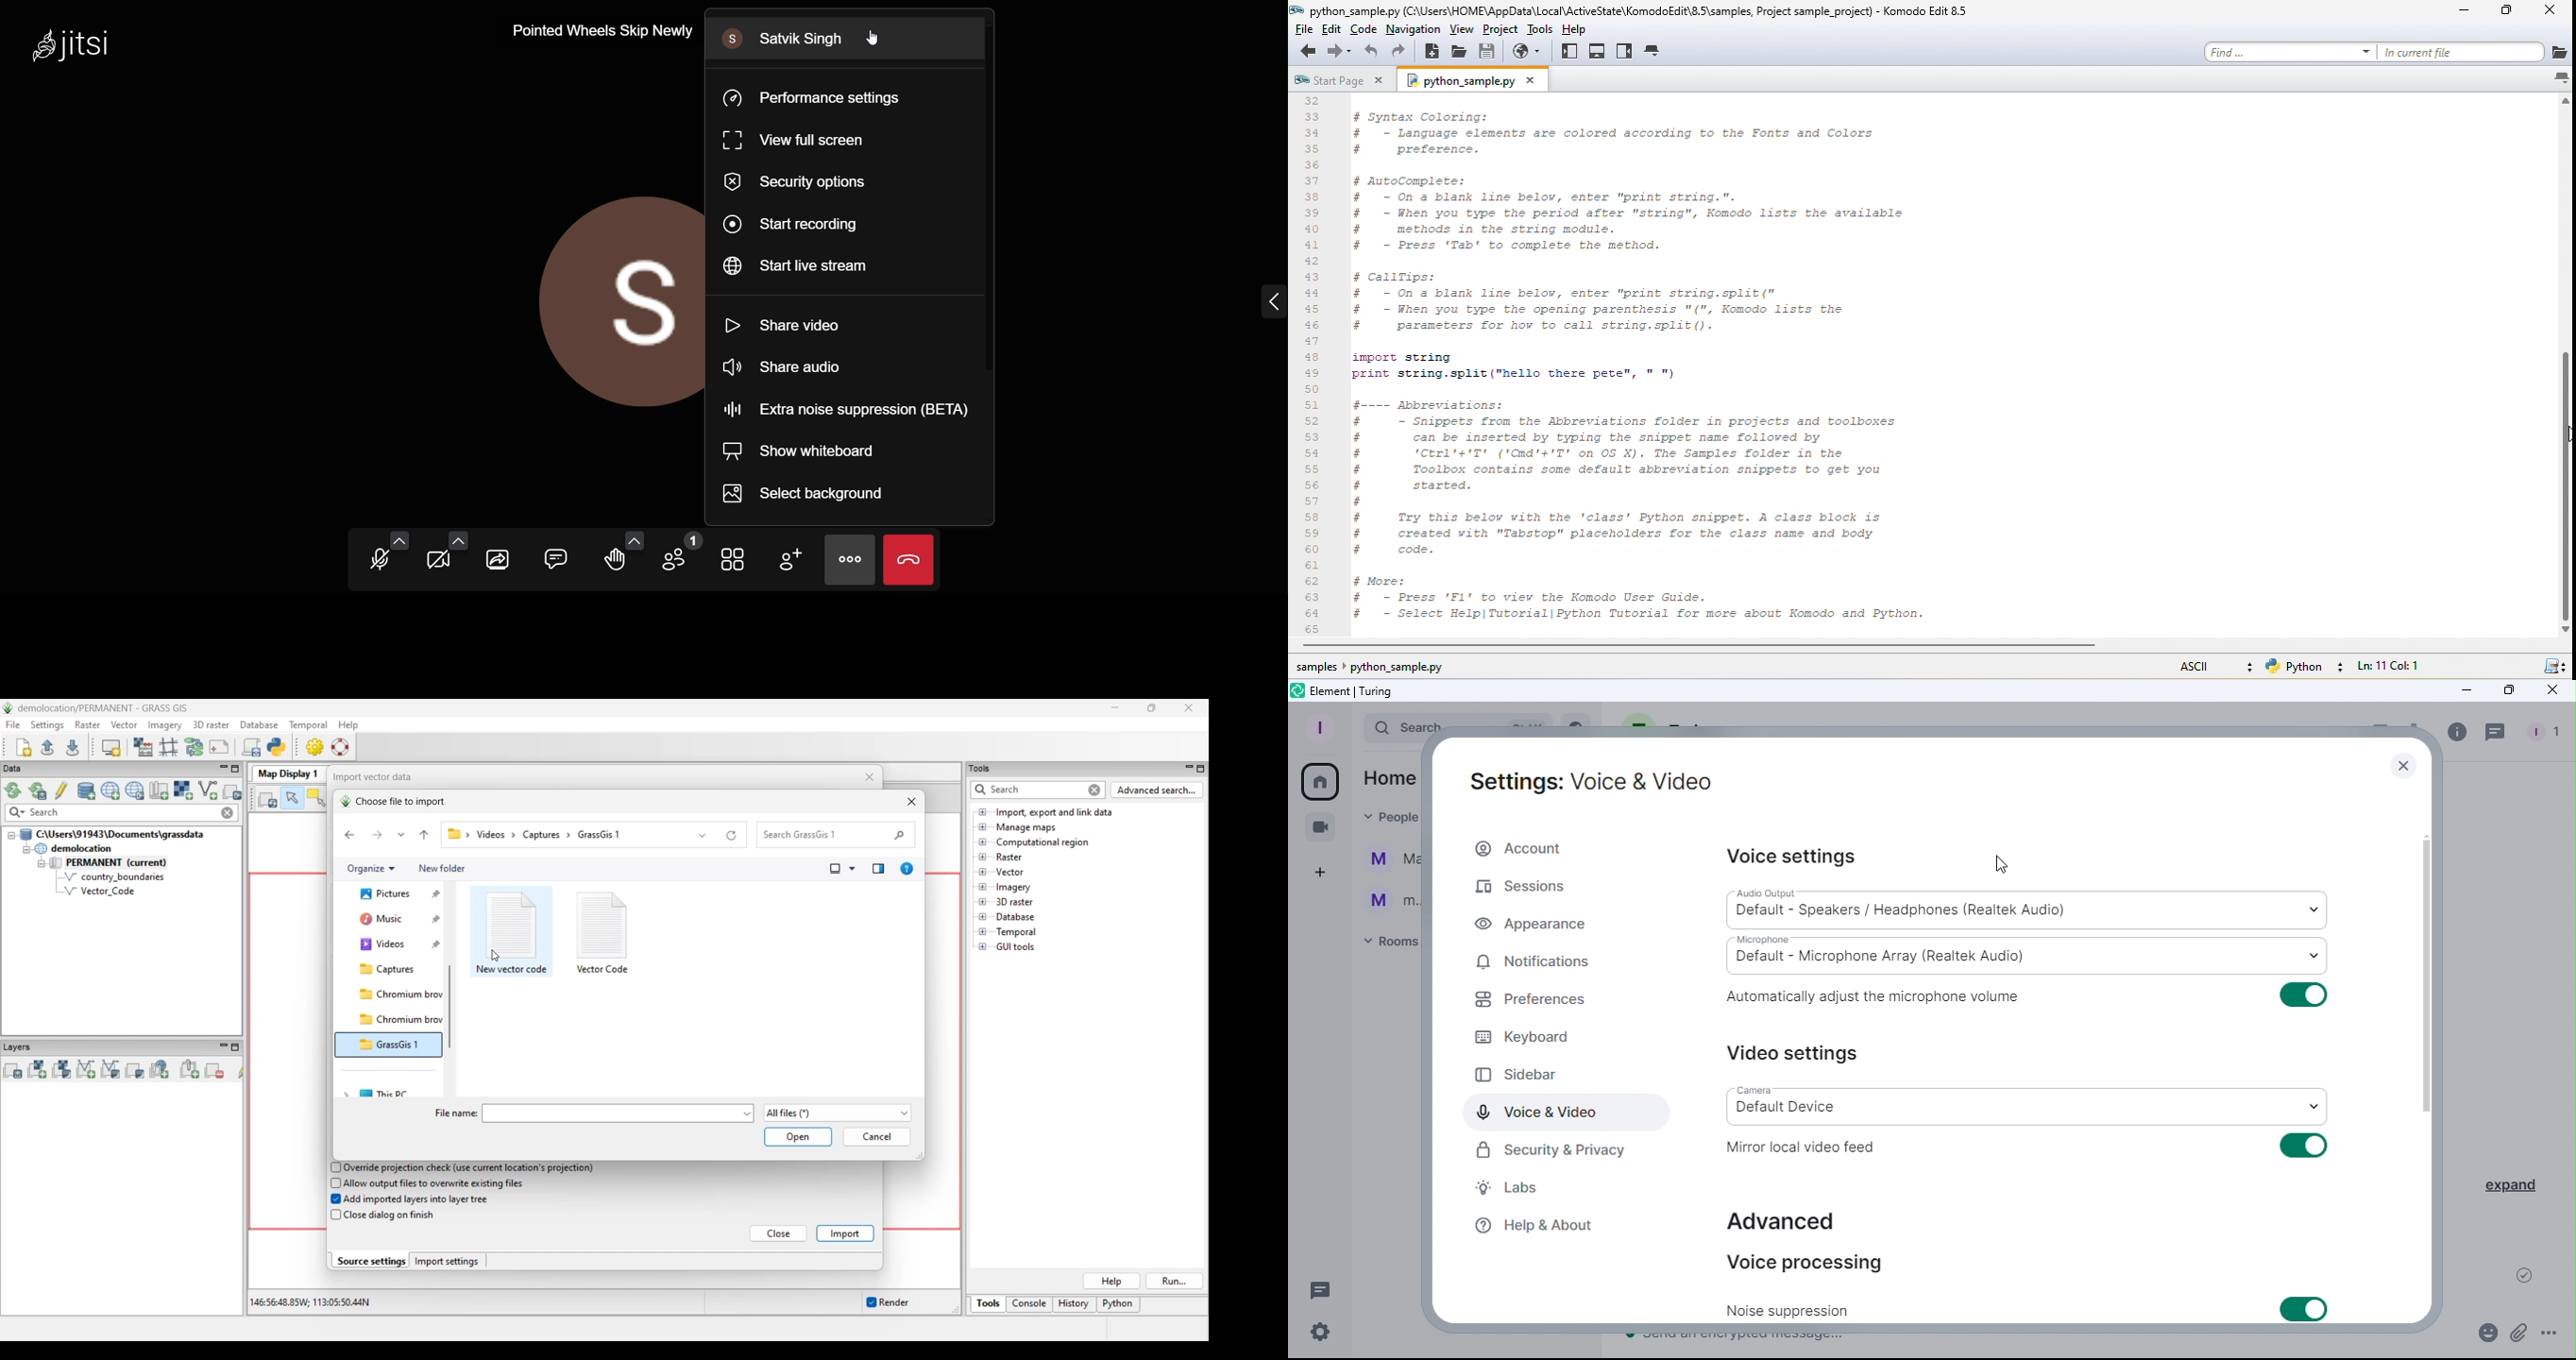  What do you see at coordinates (1323, 782) in the screenshot?
I see `Home` at bounding box center [1323, 782].